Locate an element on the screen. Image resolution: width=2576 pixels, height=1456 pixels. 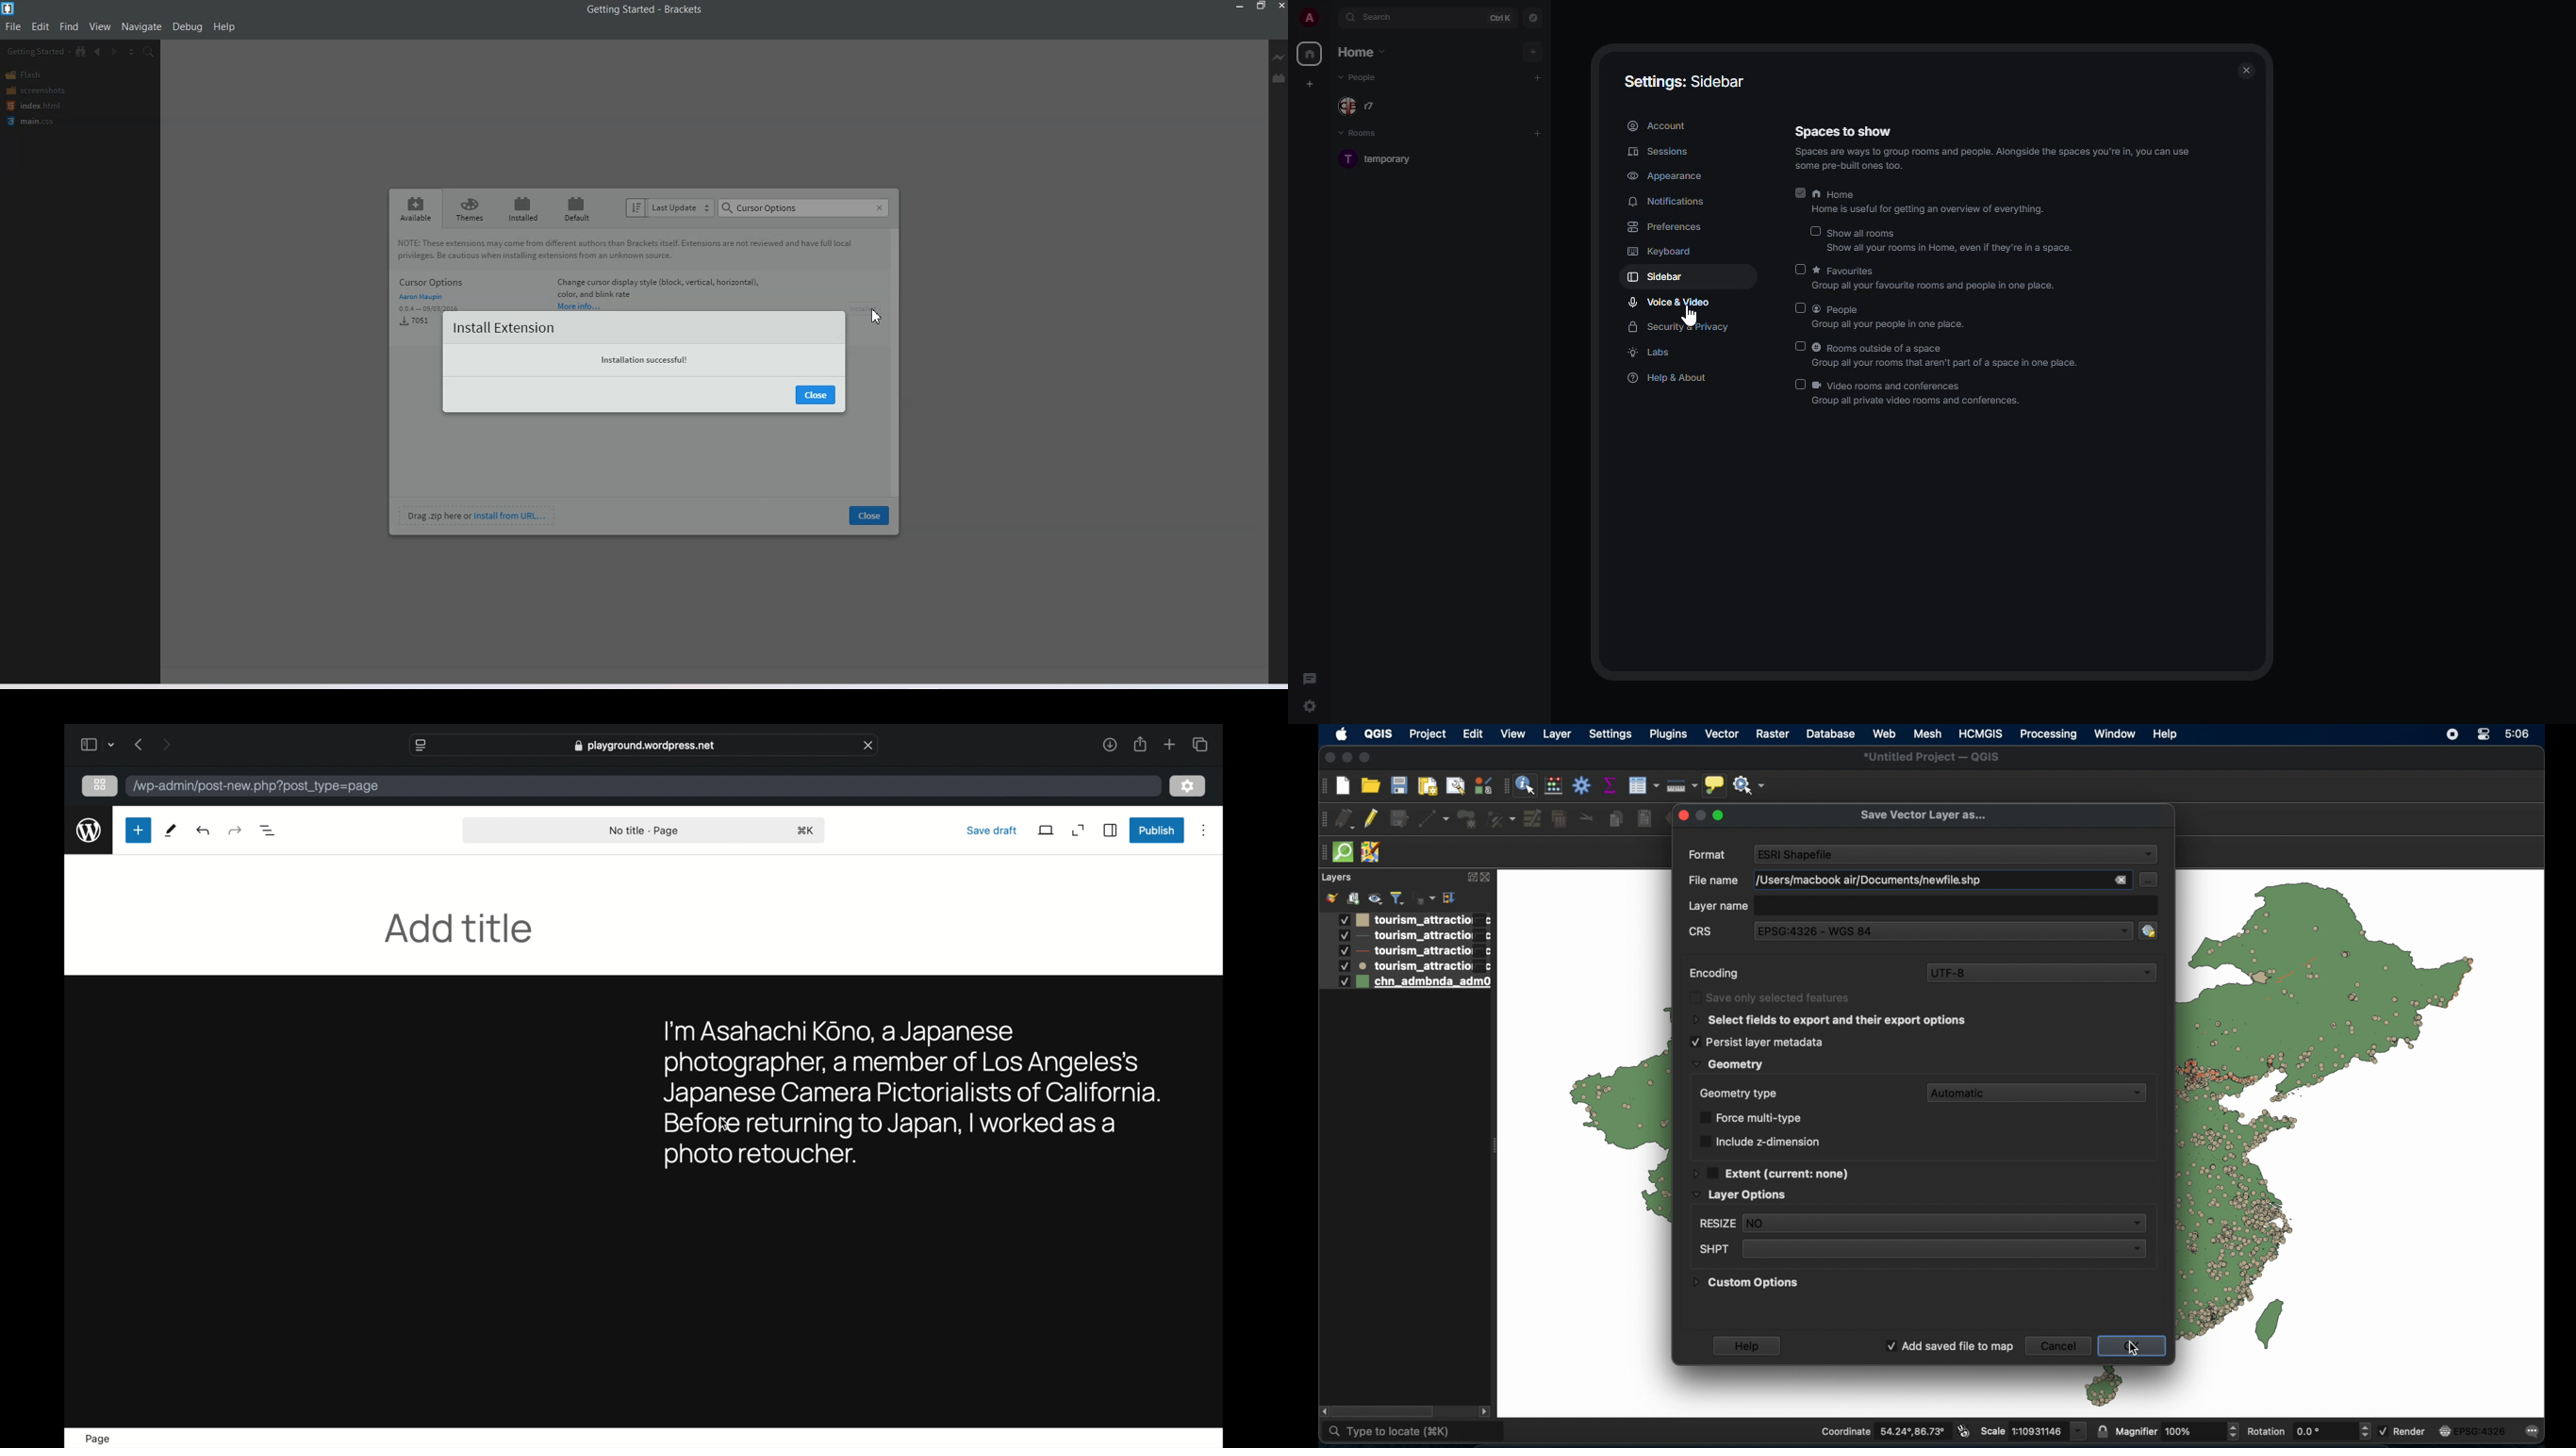
dropdown is located at coordinates (112, 745).